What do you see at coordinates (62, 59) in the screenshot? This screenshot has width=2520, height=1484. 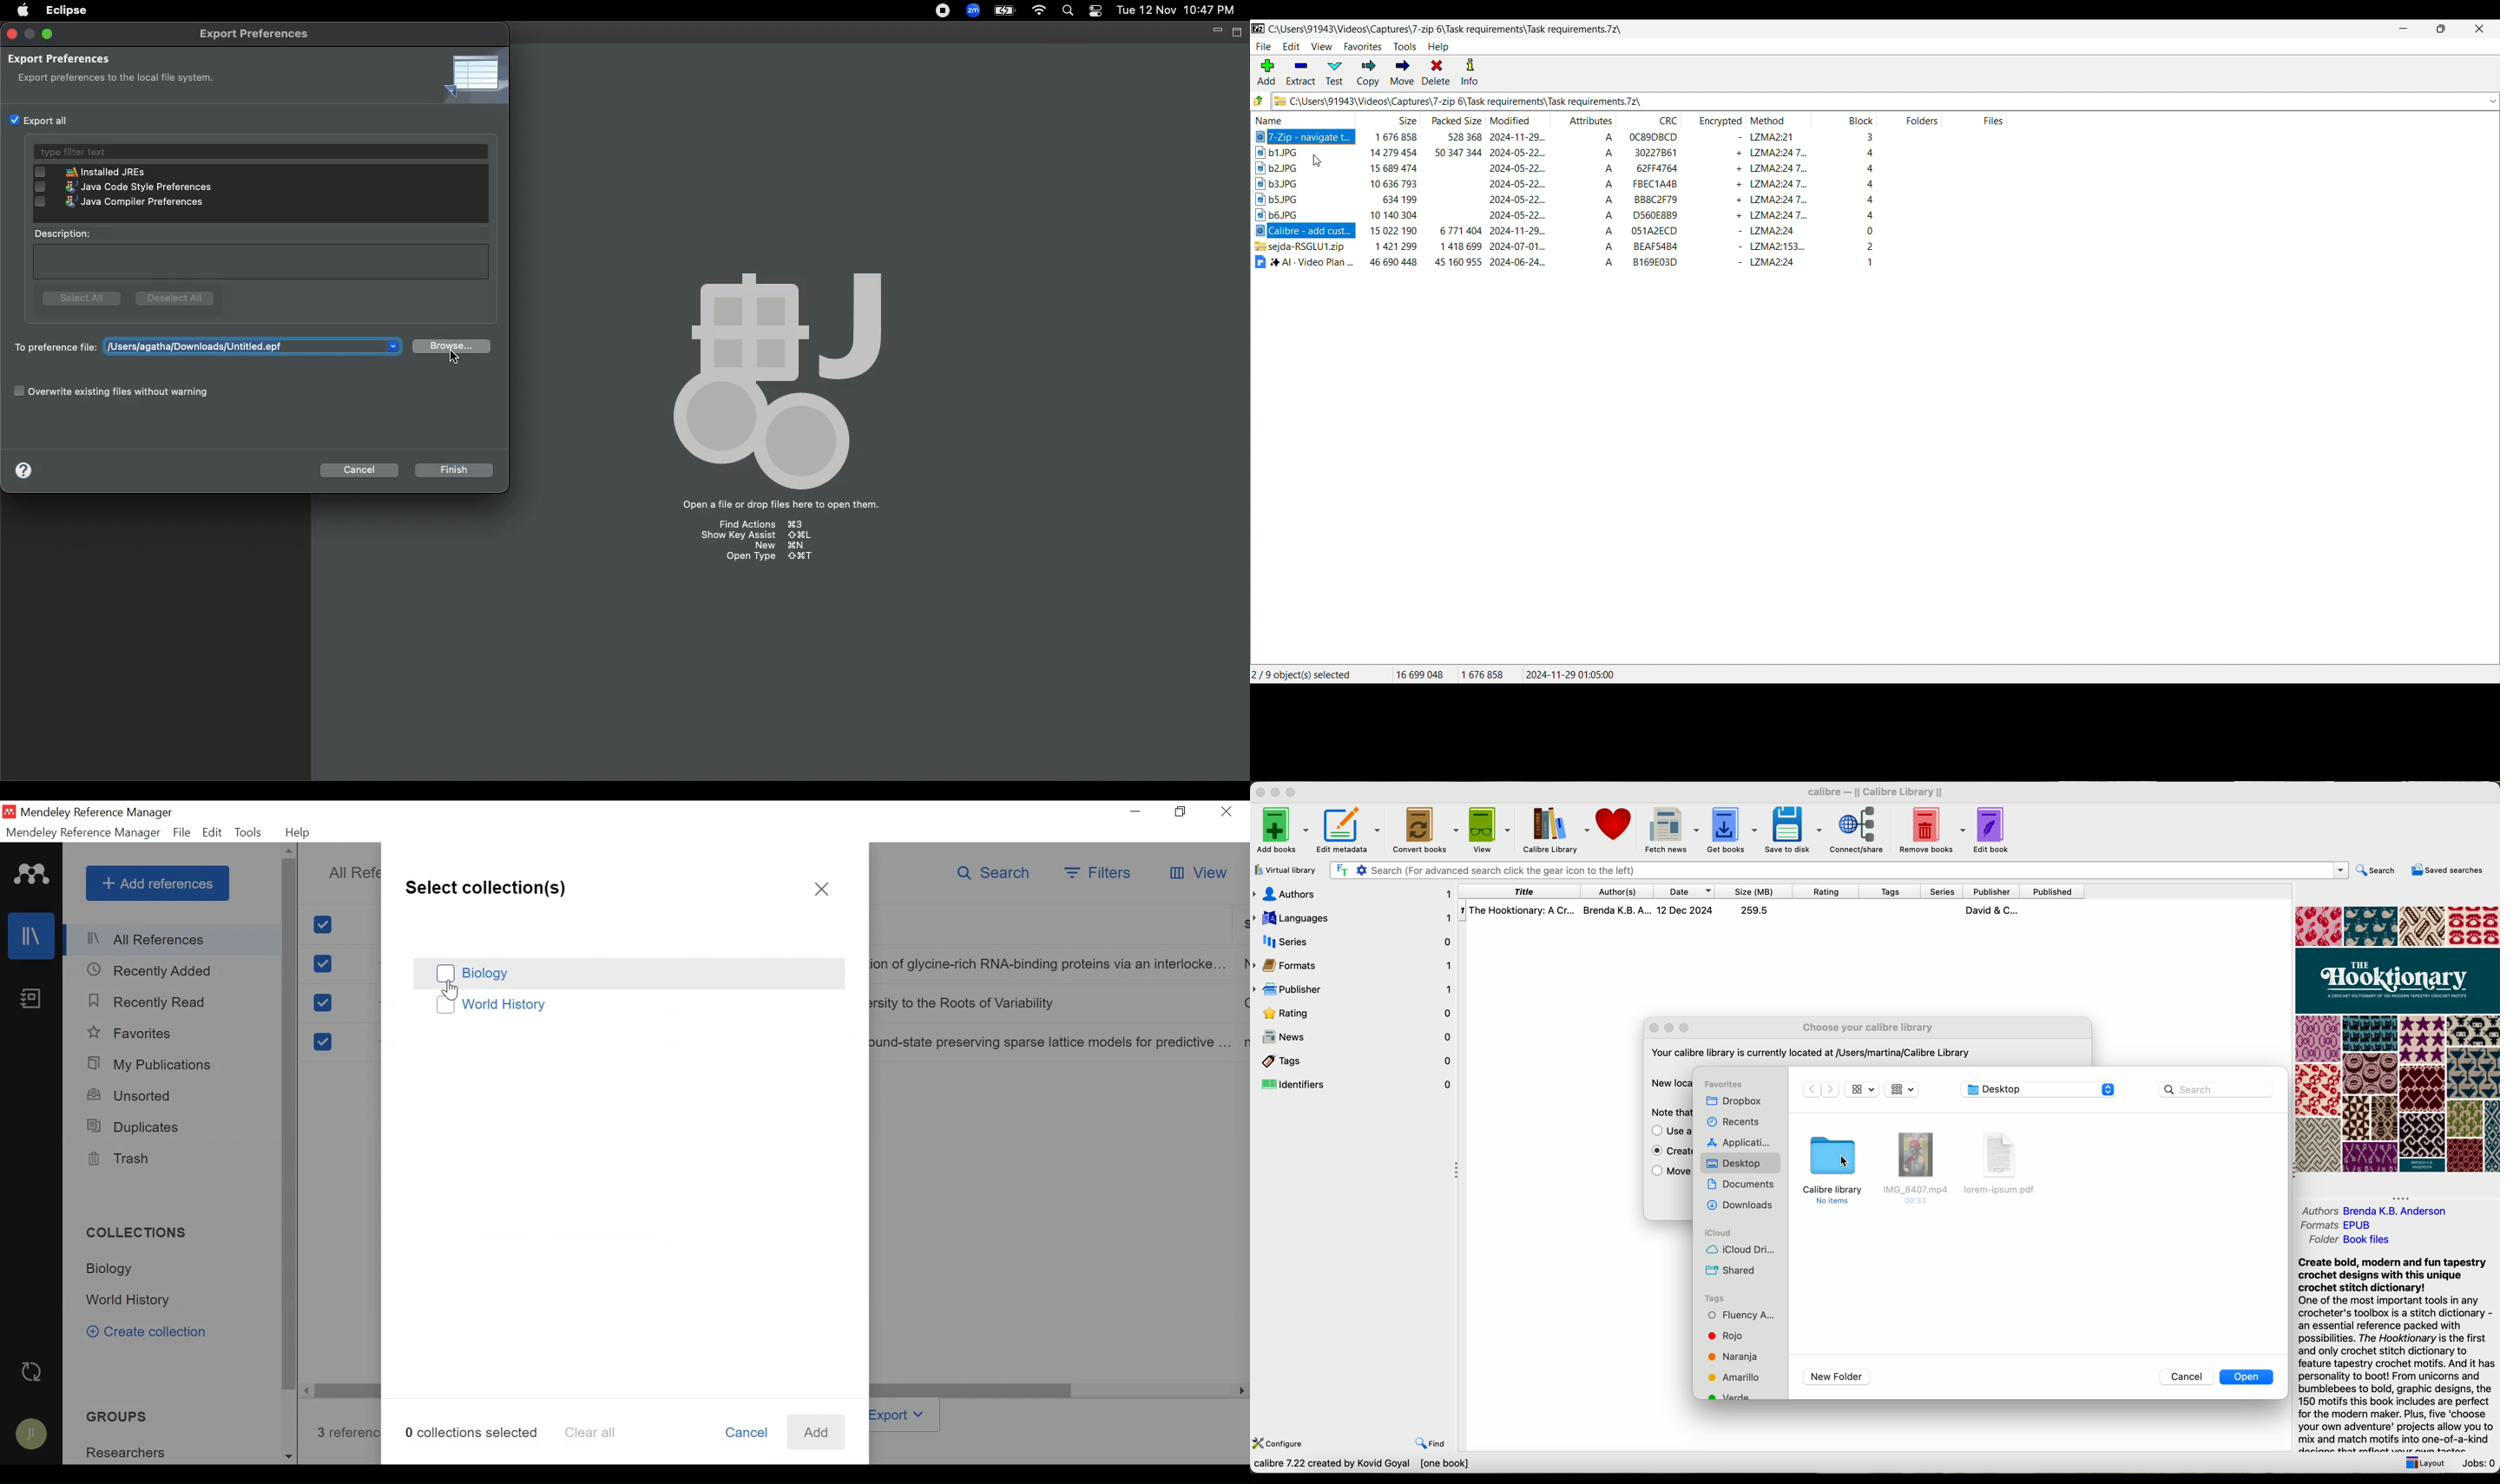 I see `Export preferences` at bounding box center [62, 59].